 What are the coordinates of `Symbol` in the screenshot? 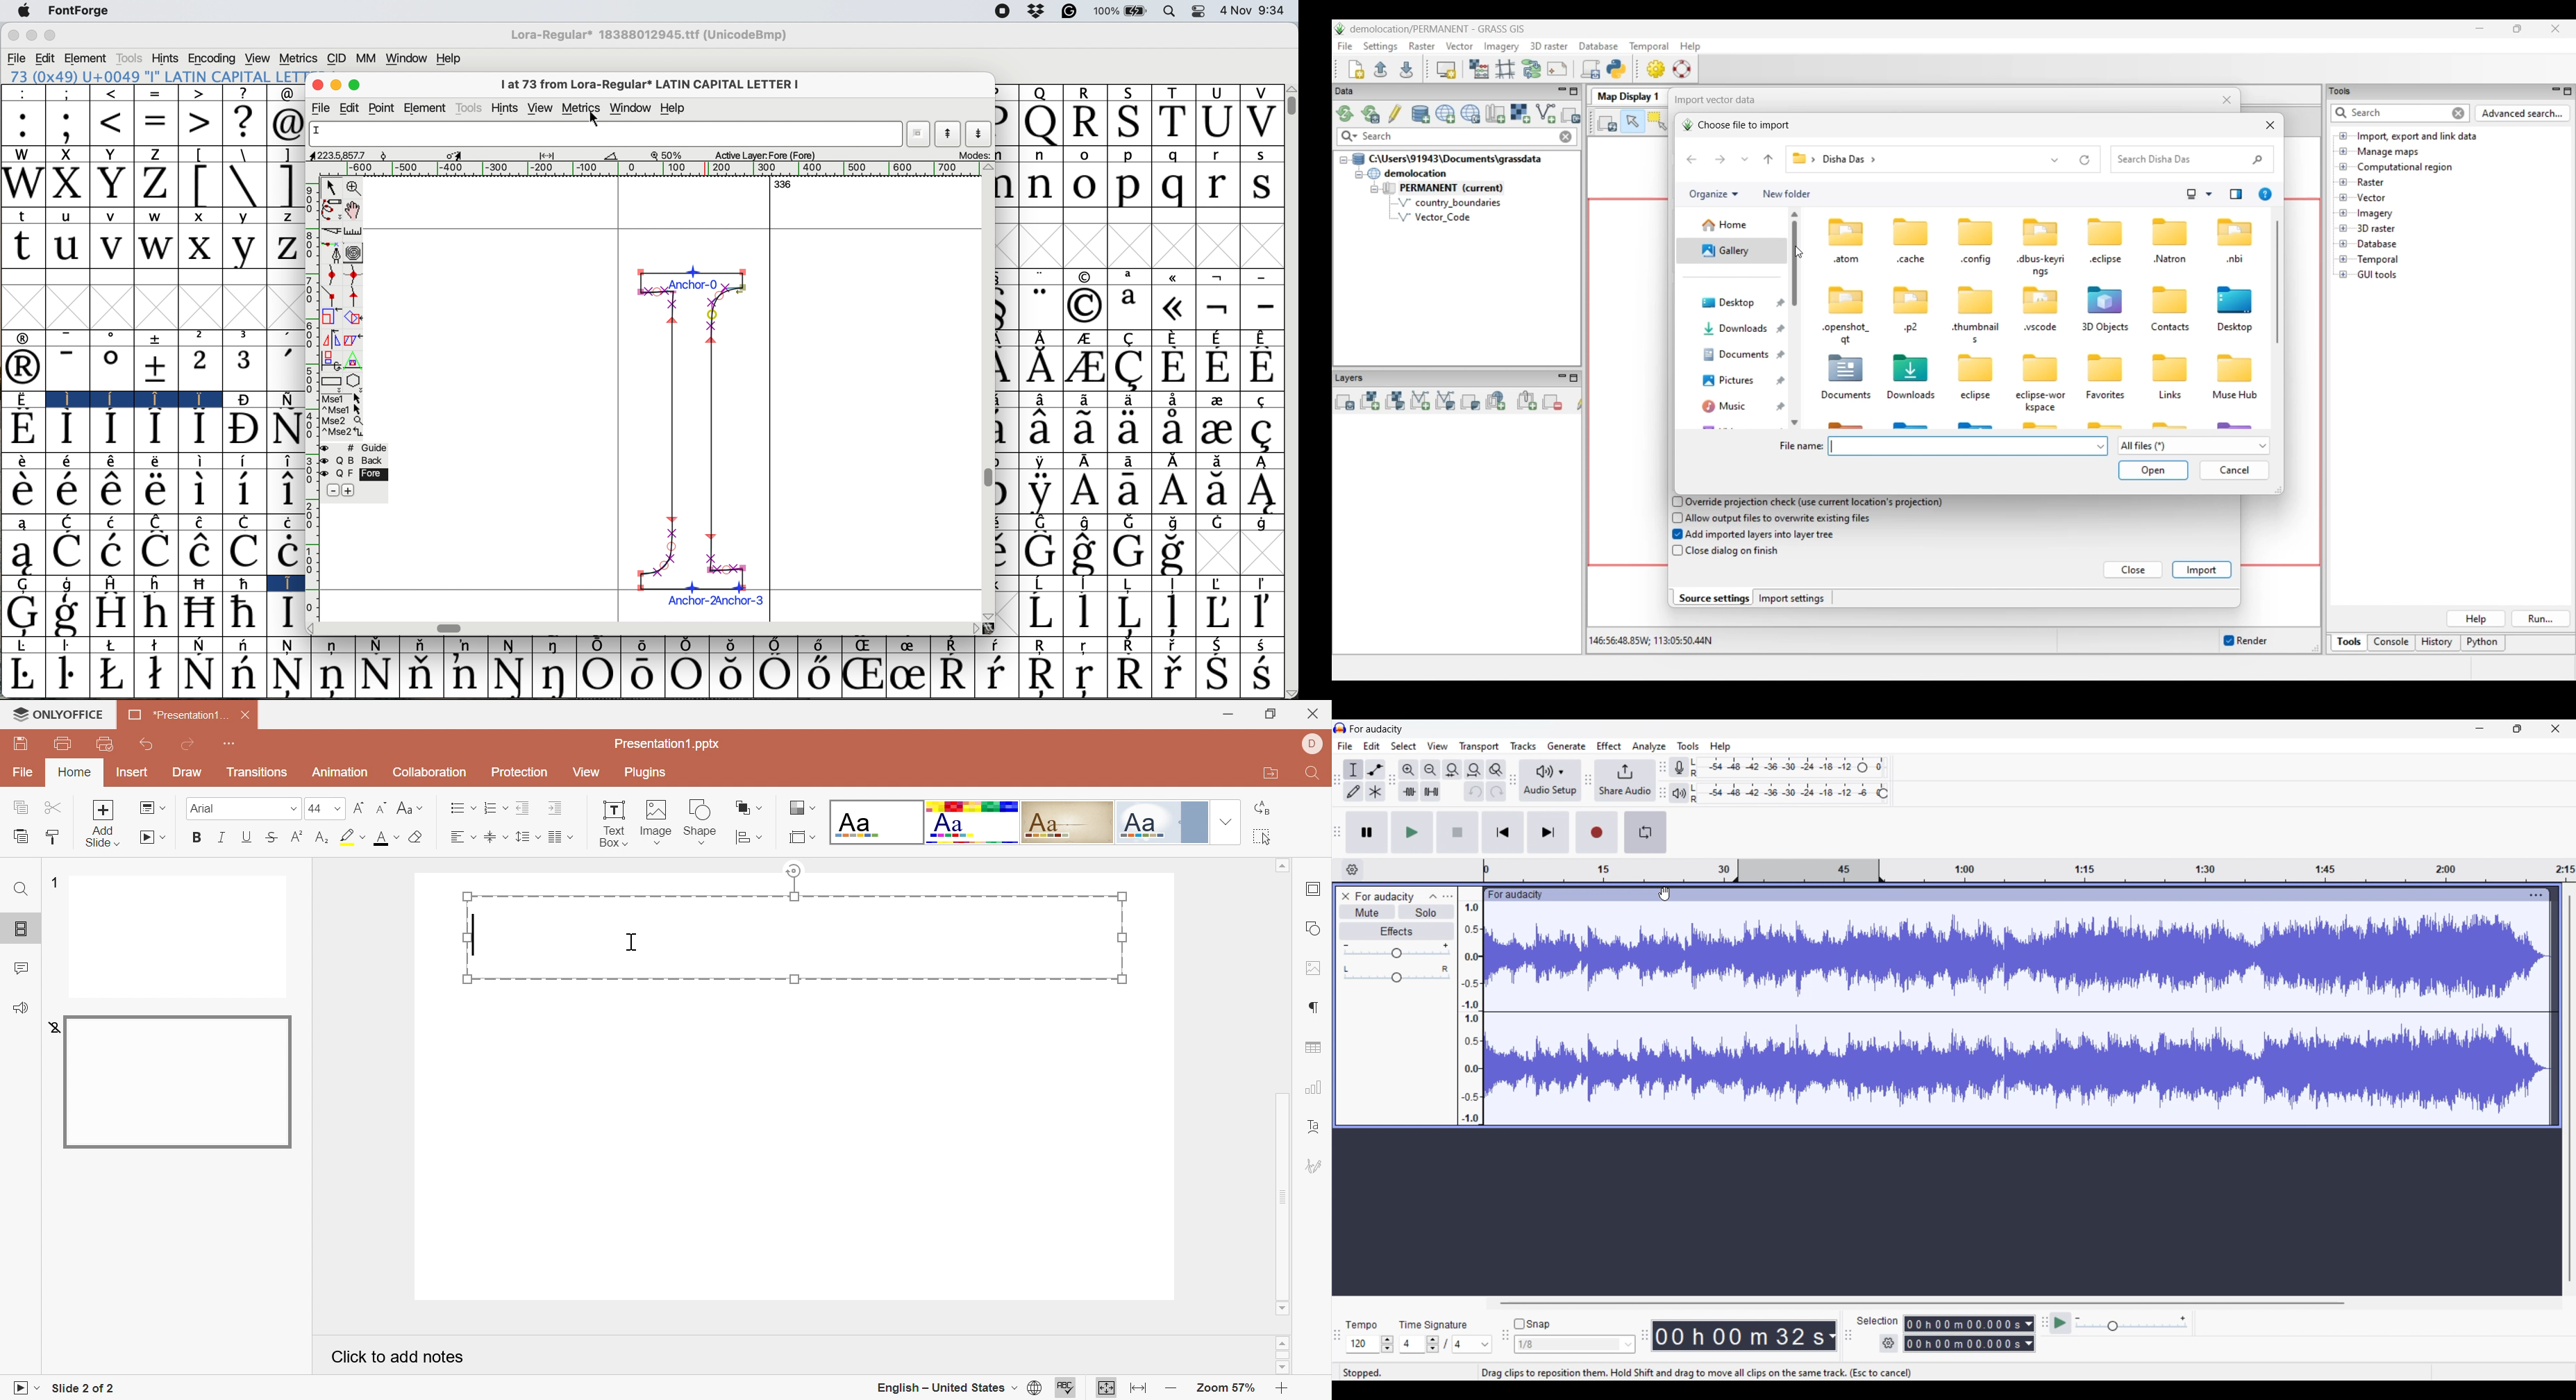 It's located at (1043, 676).